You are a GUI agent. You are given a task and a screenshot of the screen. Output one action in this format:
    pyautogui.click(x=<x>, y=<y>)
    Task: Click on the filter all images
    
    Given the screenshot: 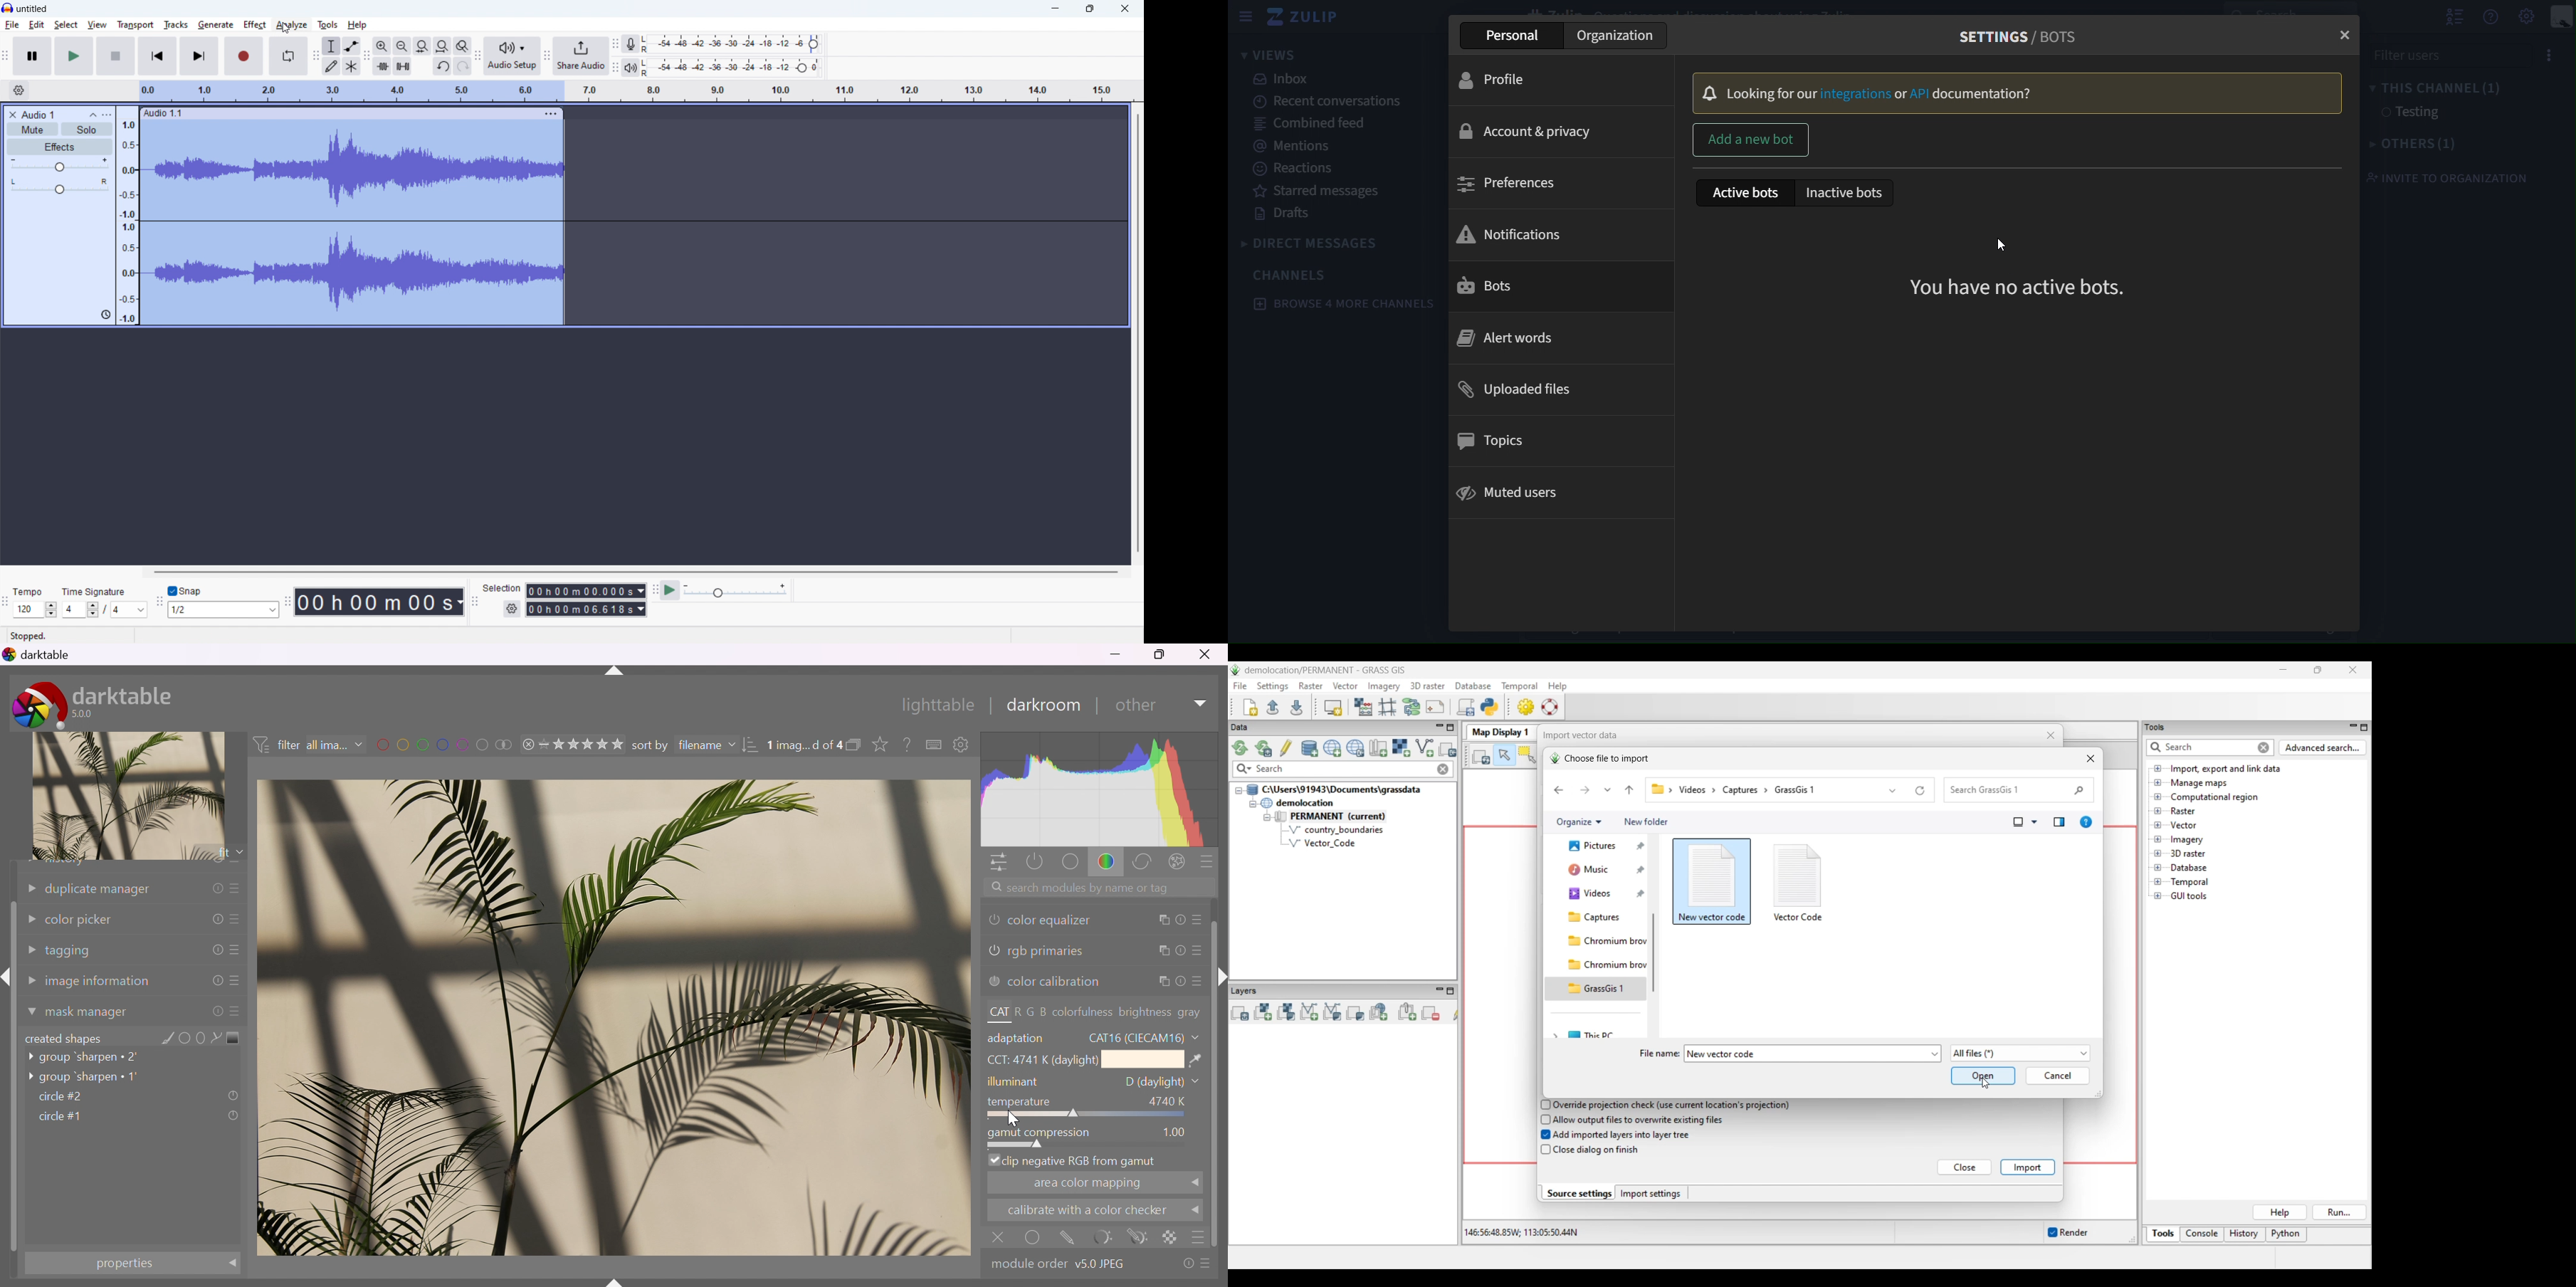 What is the action you would take?
    pyautogui.click(x=311, y=743)
    